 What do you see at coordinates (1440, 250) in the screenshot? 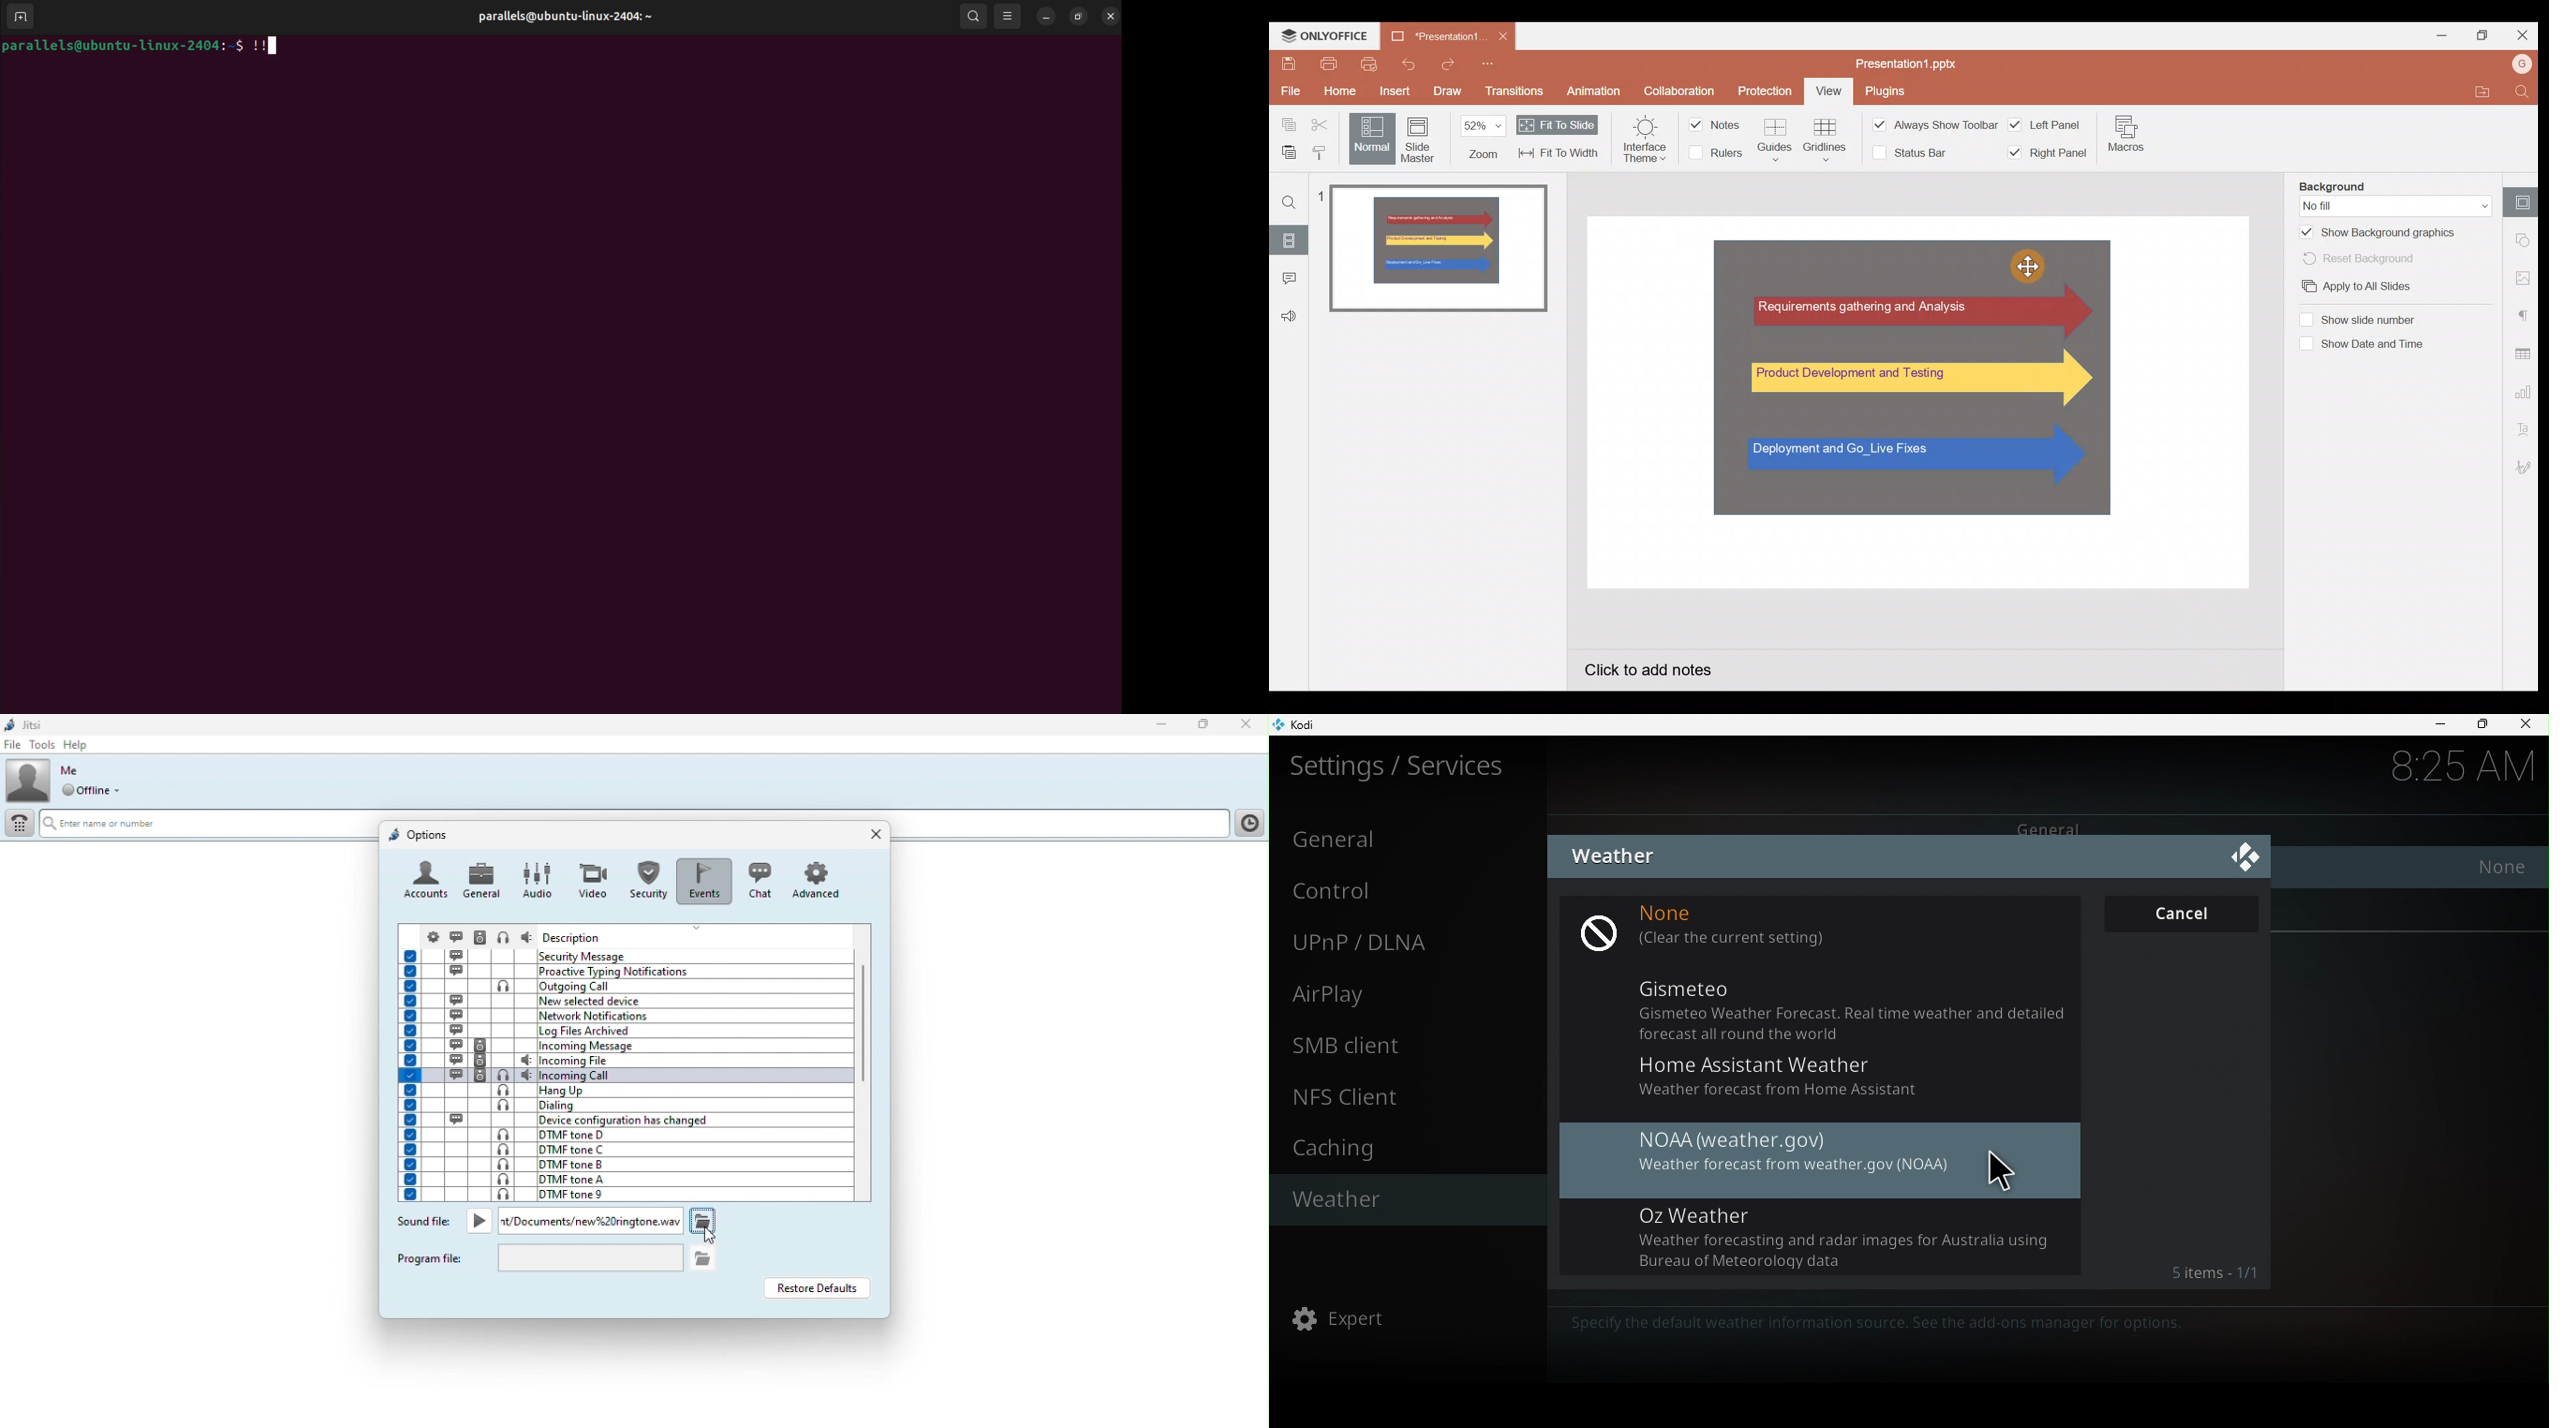
I see `Slide 1` at bounding box center [1440, 250].